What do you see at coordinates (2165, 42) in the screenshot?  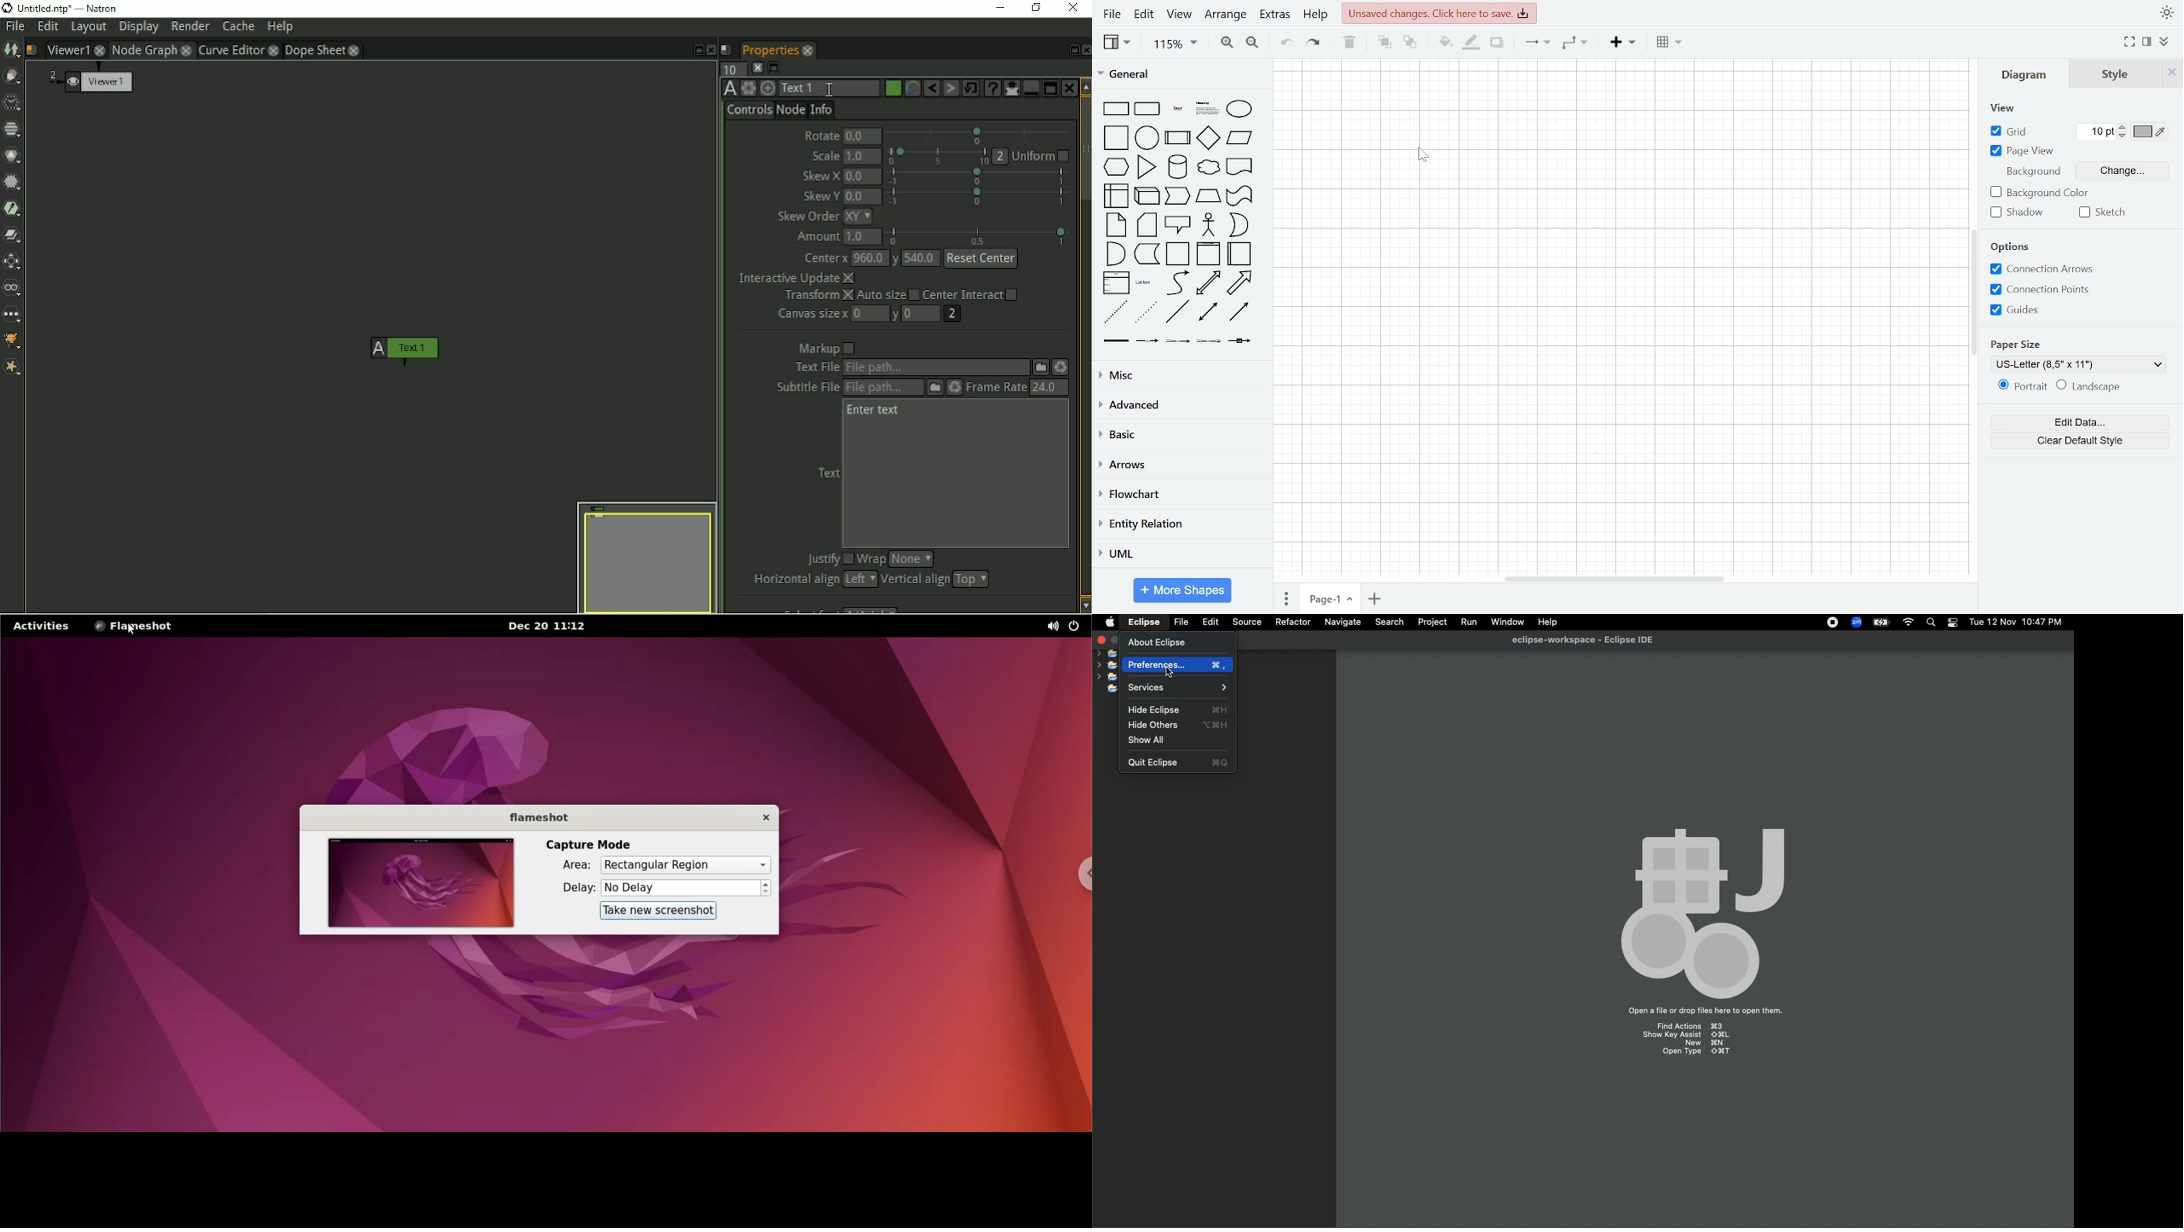 I see `collapse` at bounding box center [2165, 42].